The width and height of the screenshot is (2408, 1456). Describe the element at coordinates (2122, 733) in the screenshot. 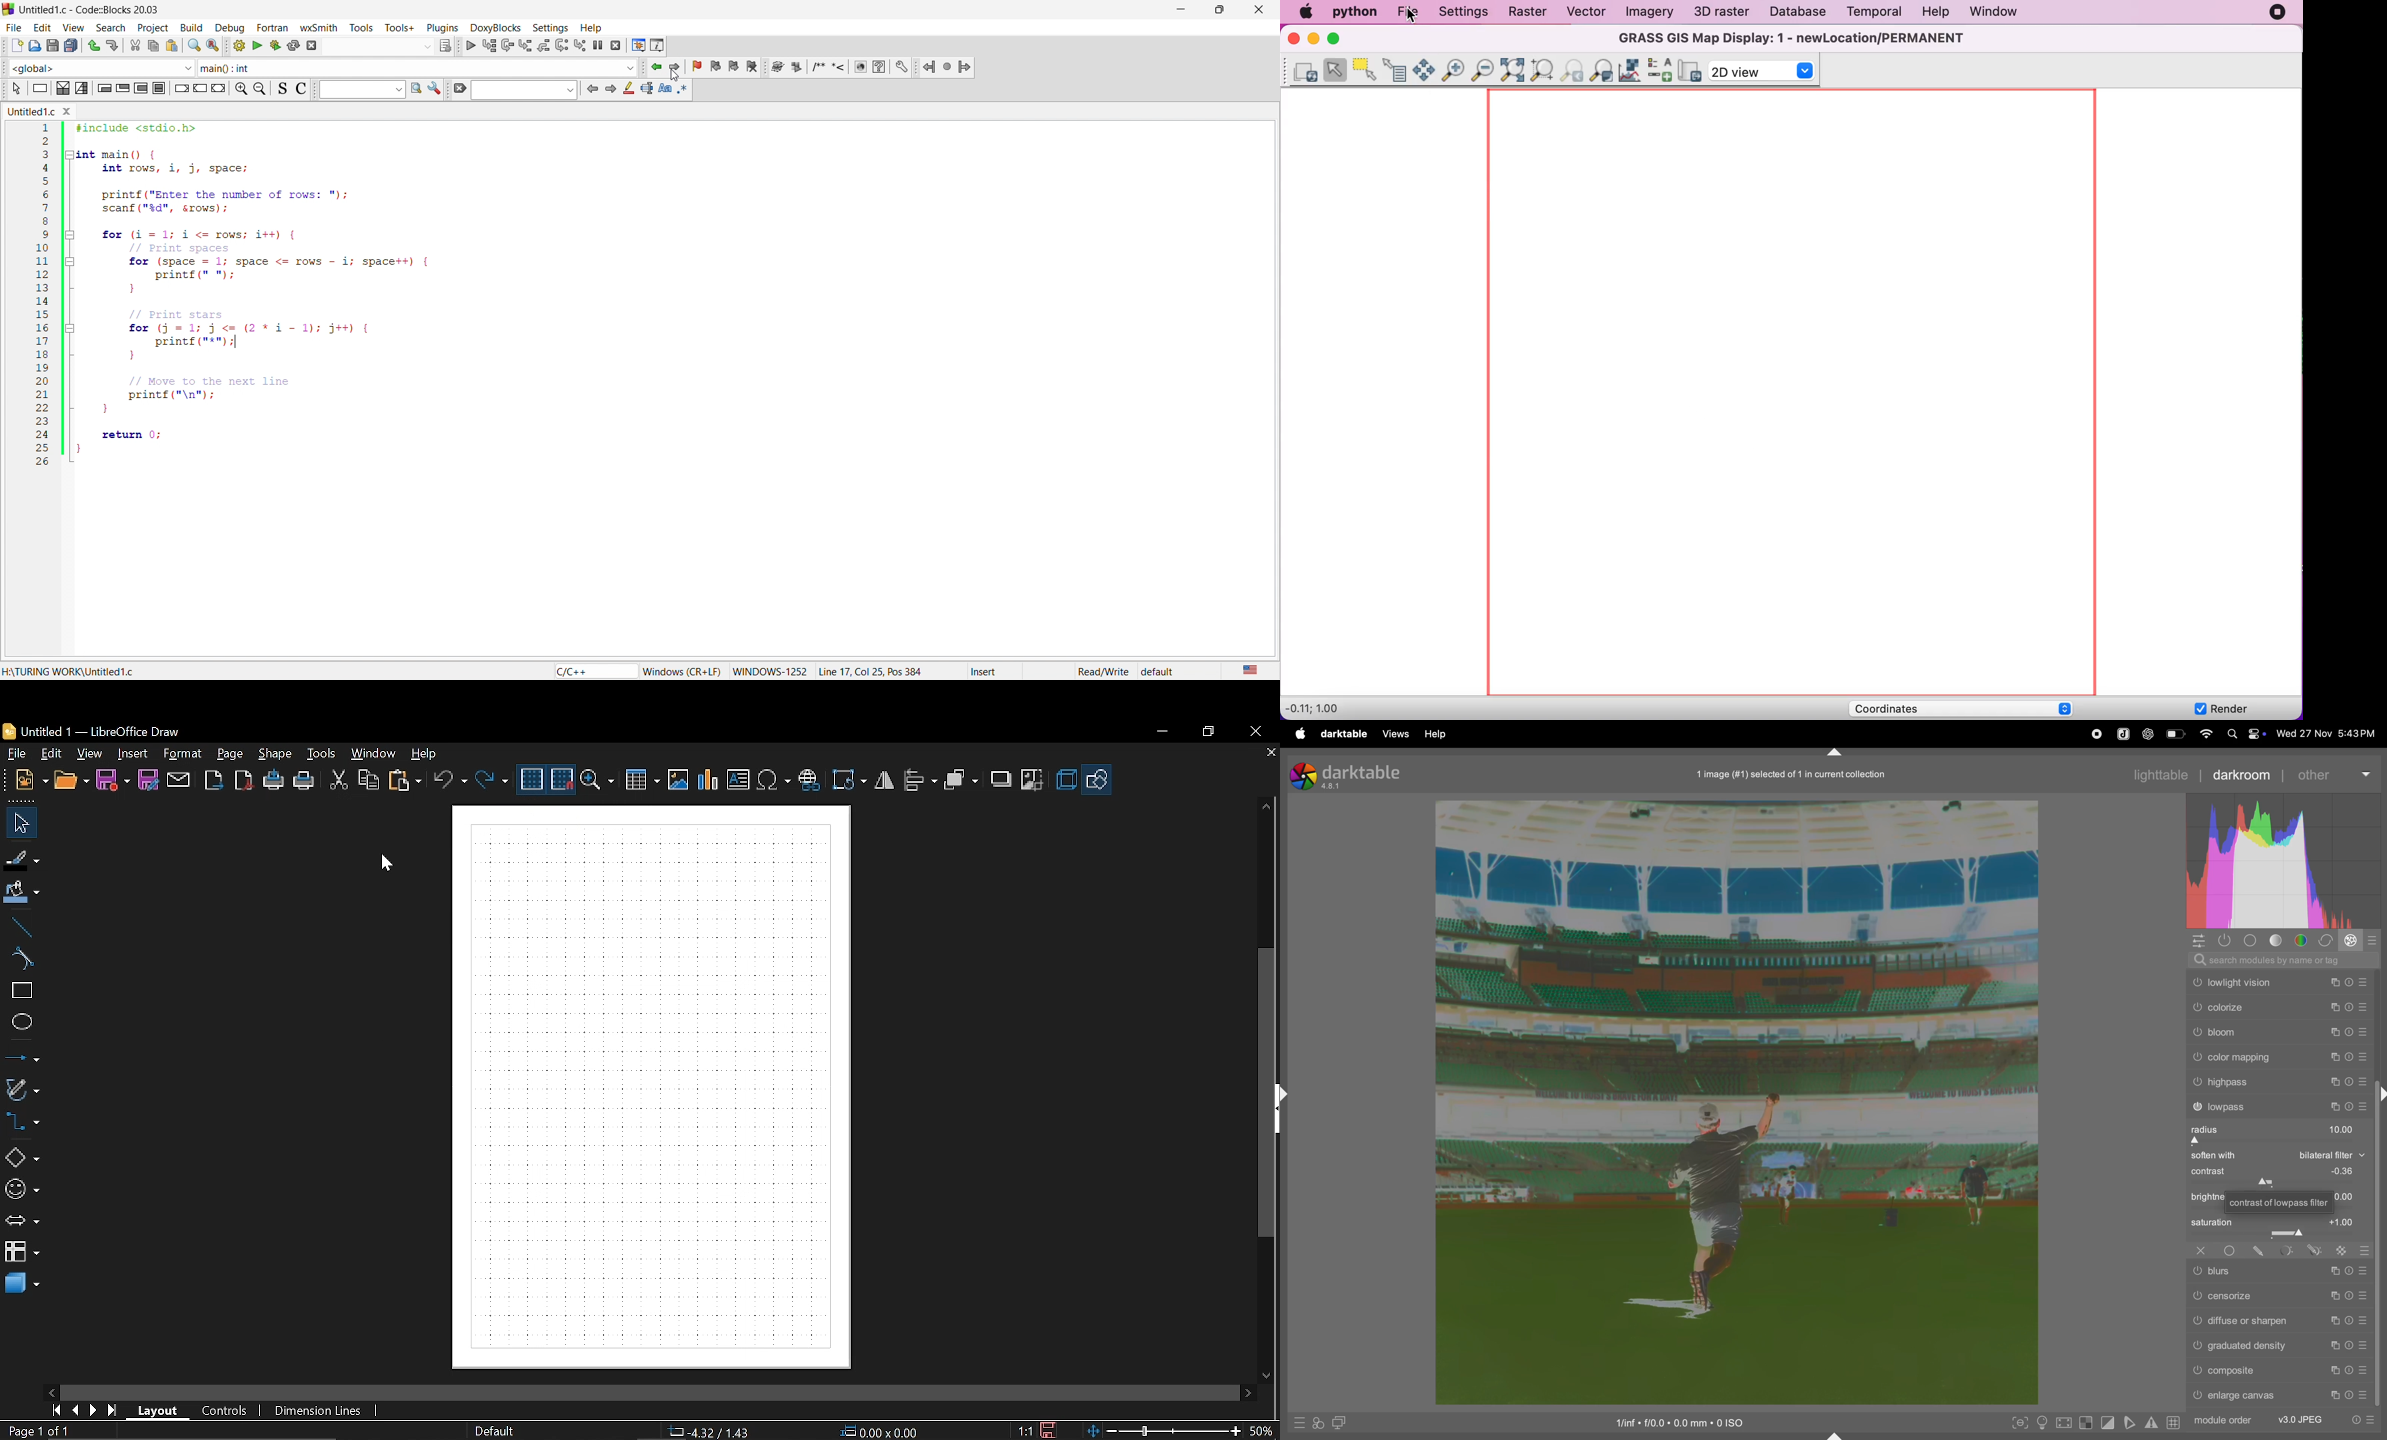

I see `joplin` at that location.